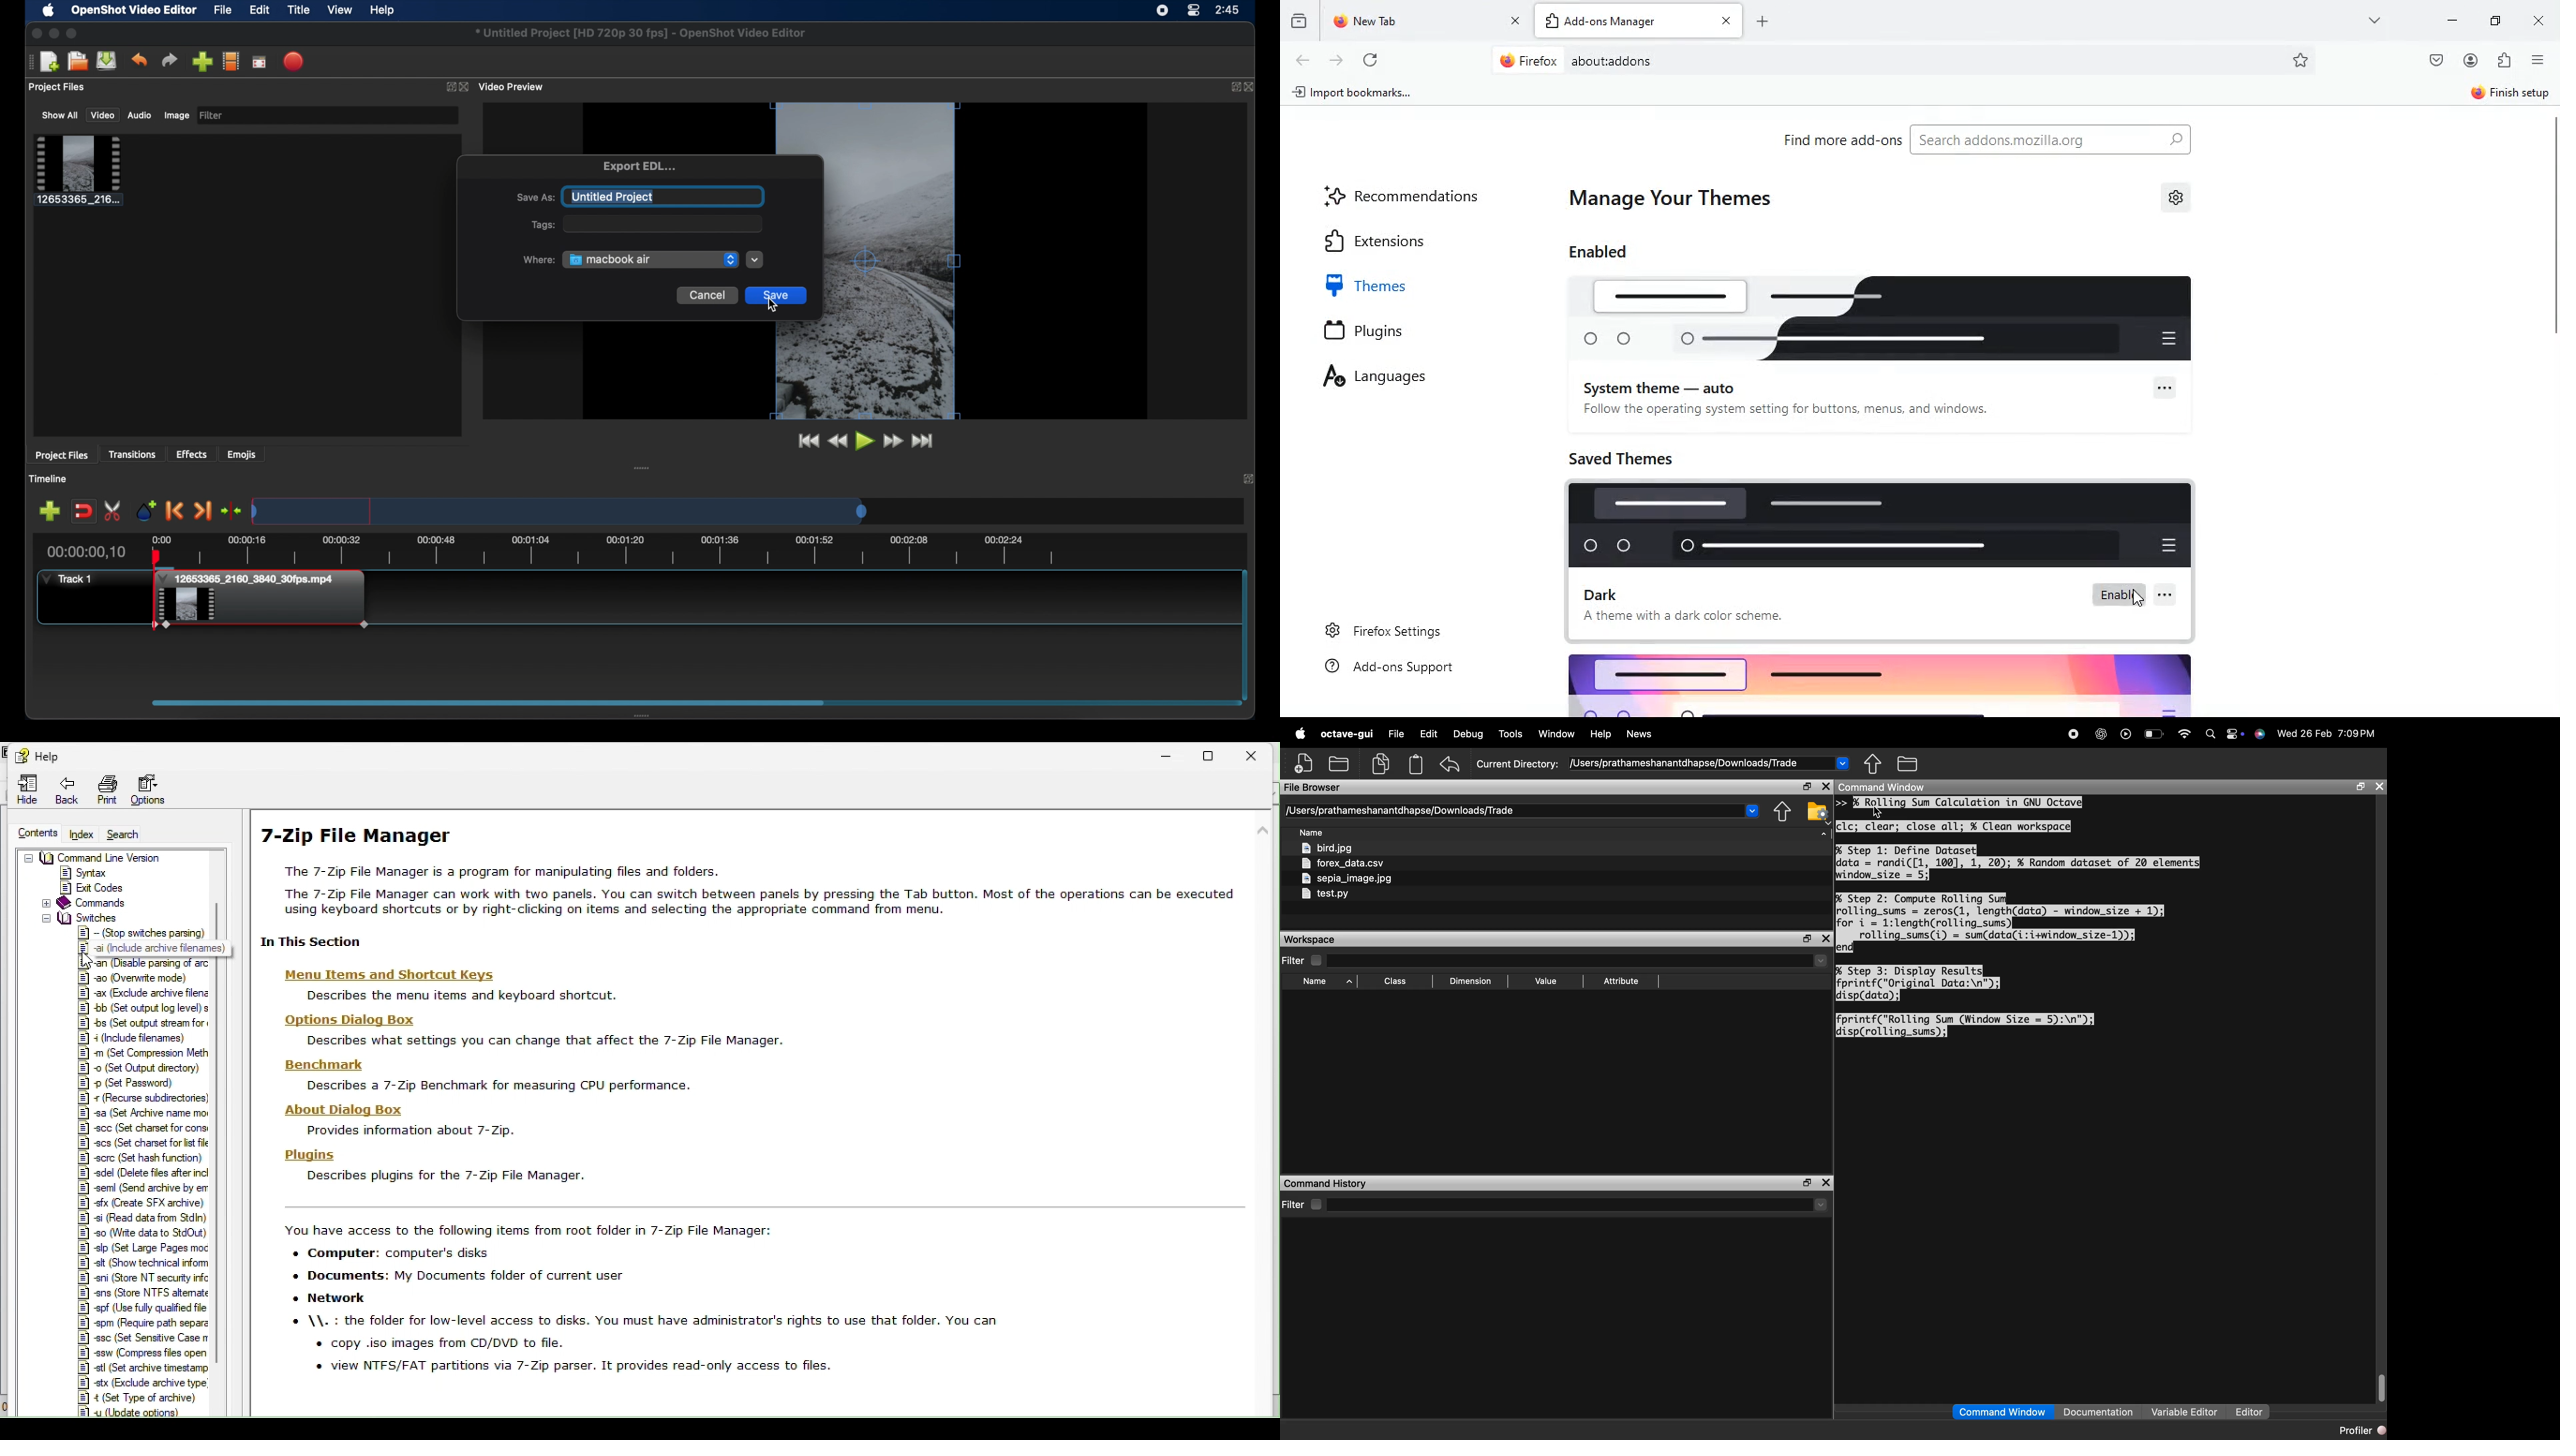 The width and height of the screenshot is (2576, 1456). I want to click on index, so click(80, 830).